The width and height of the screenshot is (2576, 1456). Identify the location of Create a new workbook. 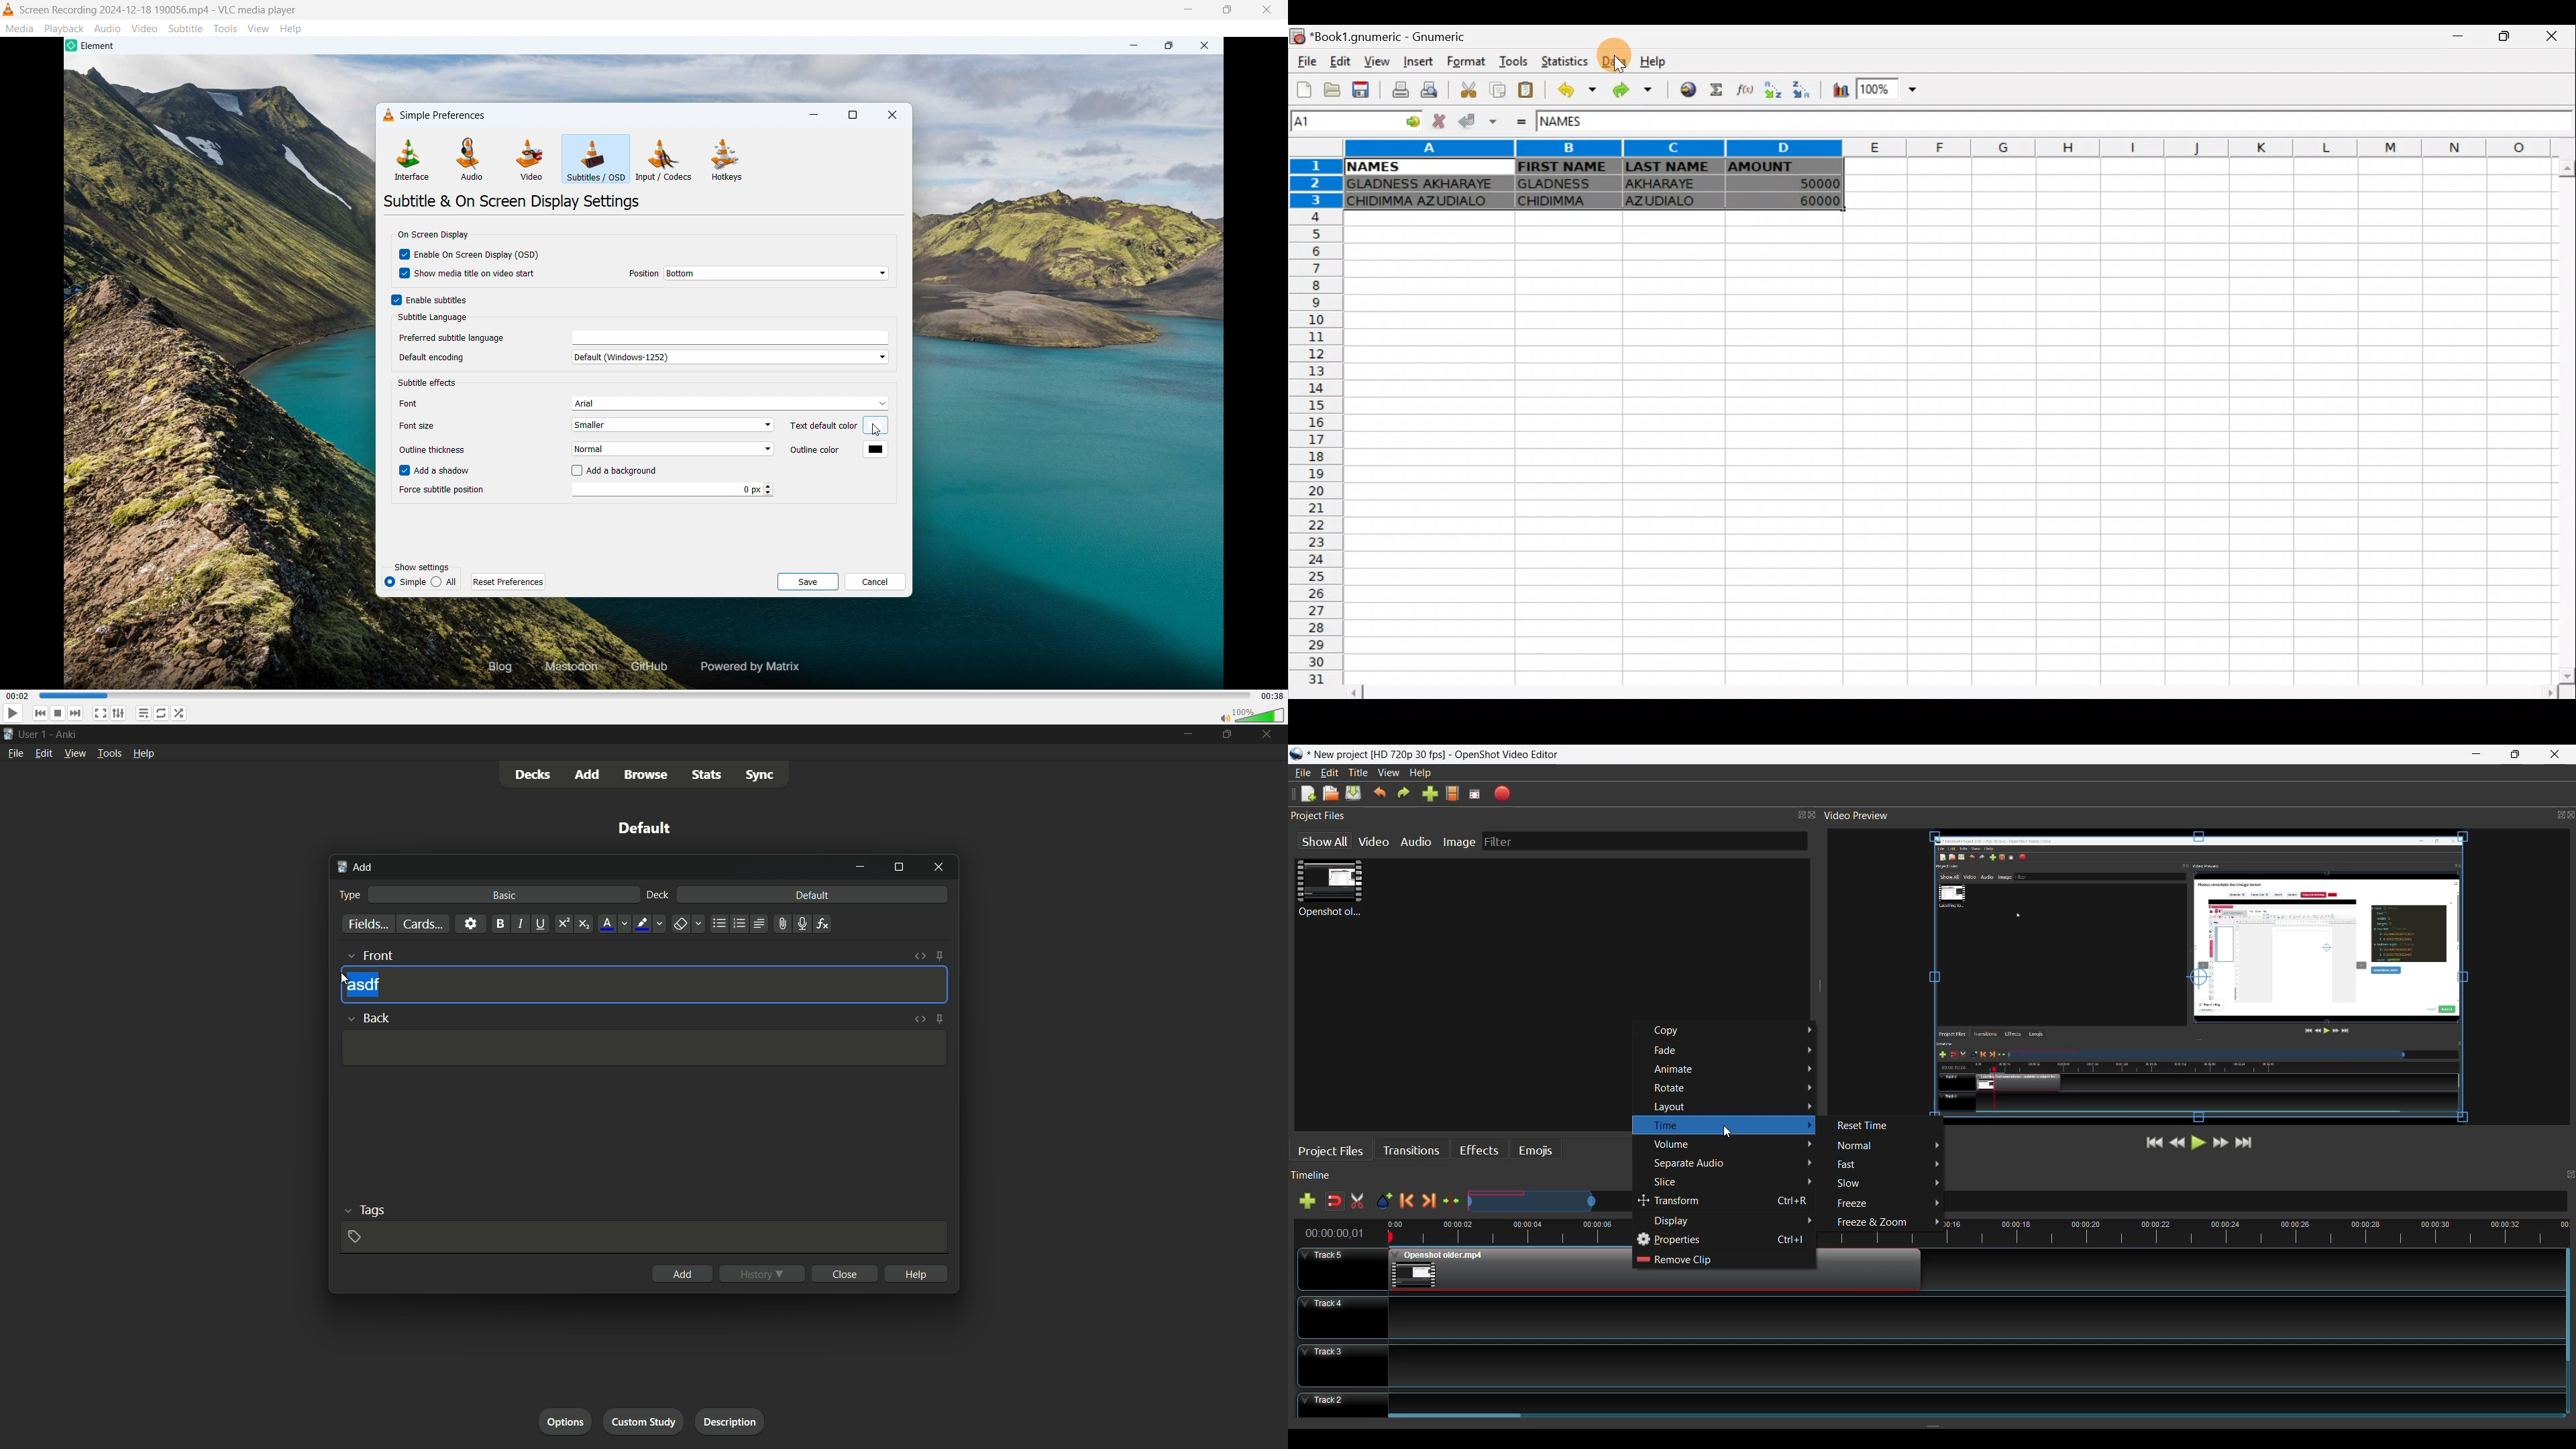
(1305, 89).